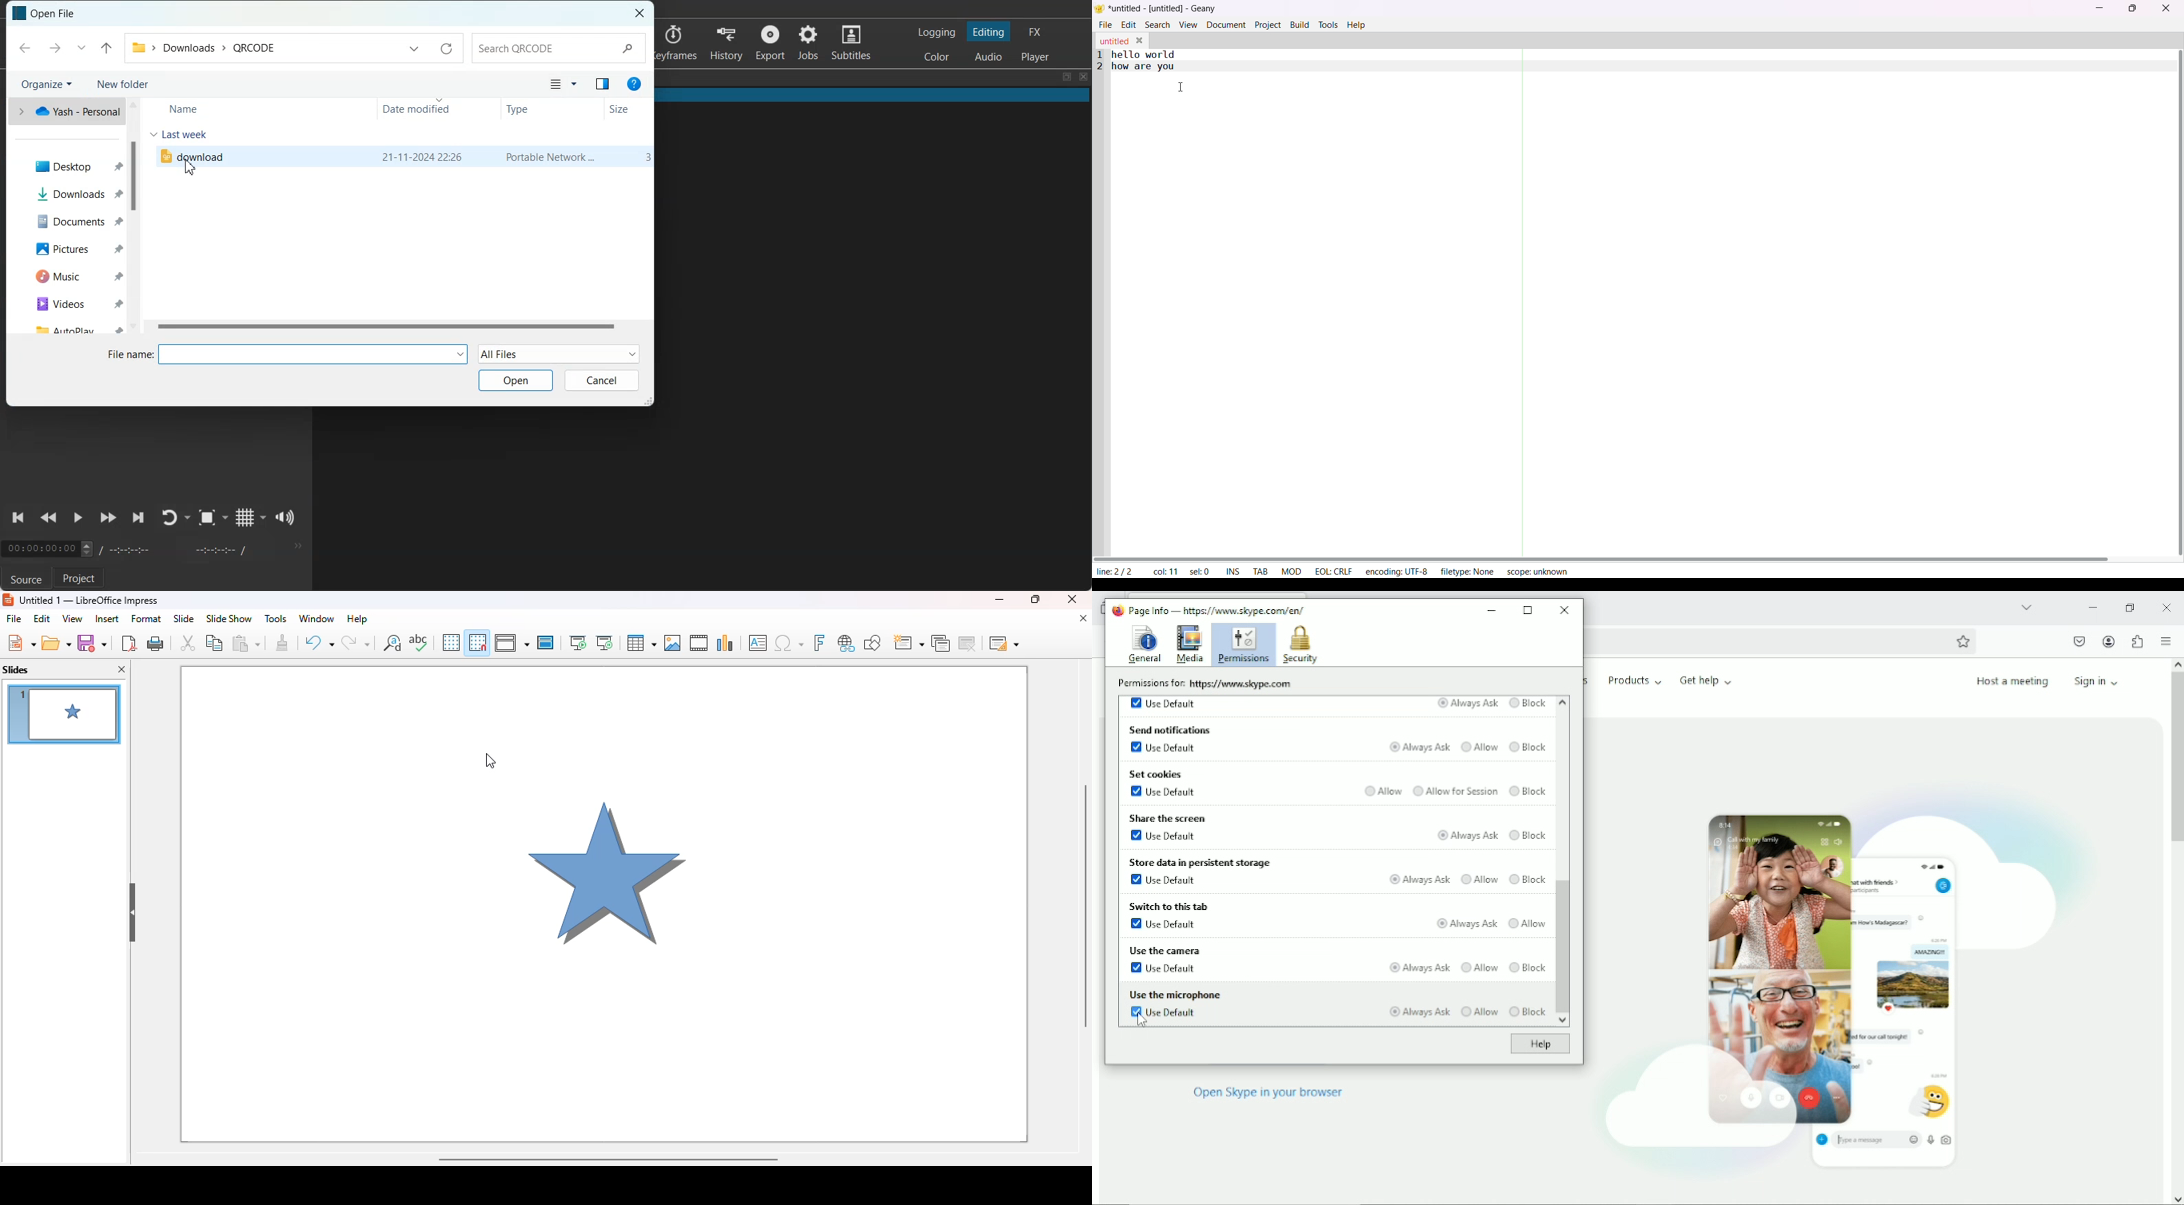 This screenshot has height=1232, width=2184. What do you see at coordinates (2078, 641) in the screenshot?
I see `Save to pocket` at bounding box center [2078, 641].